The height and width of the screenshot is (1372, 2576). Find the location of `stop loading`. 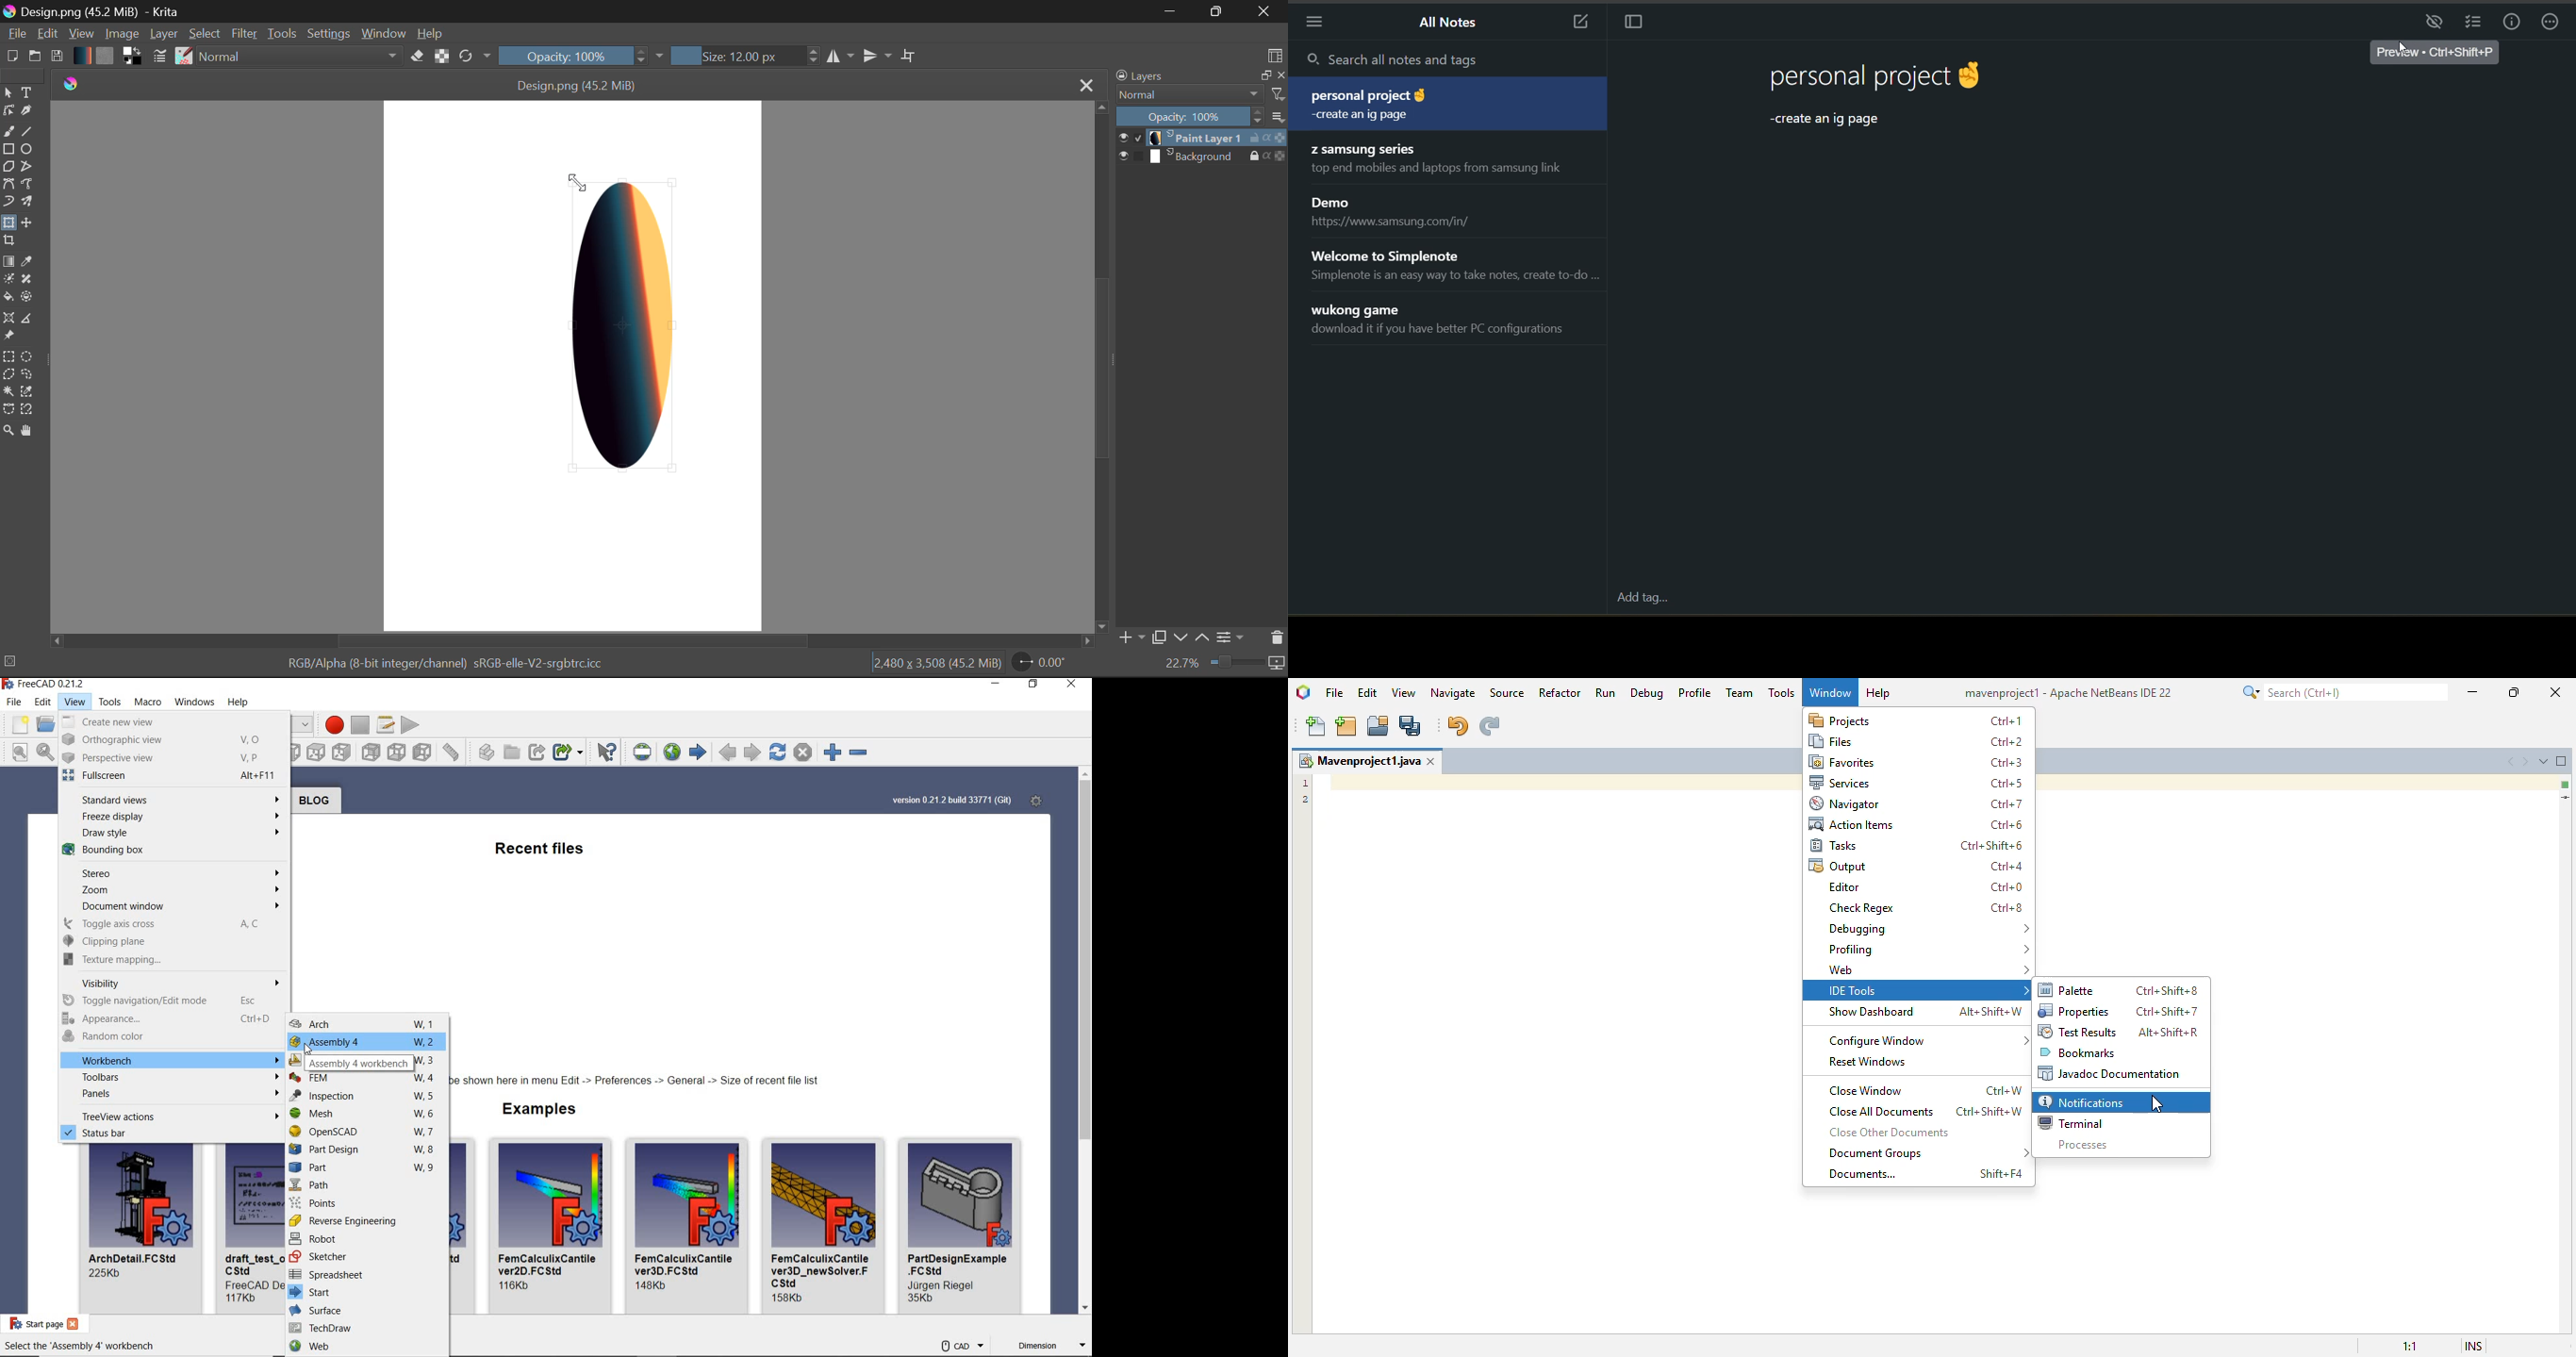

stop loading is located at coordinates (803, 752).